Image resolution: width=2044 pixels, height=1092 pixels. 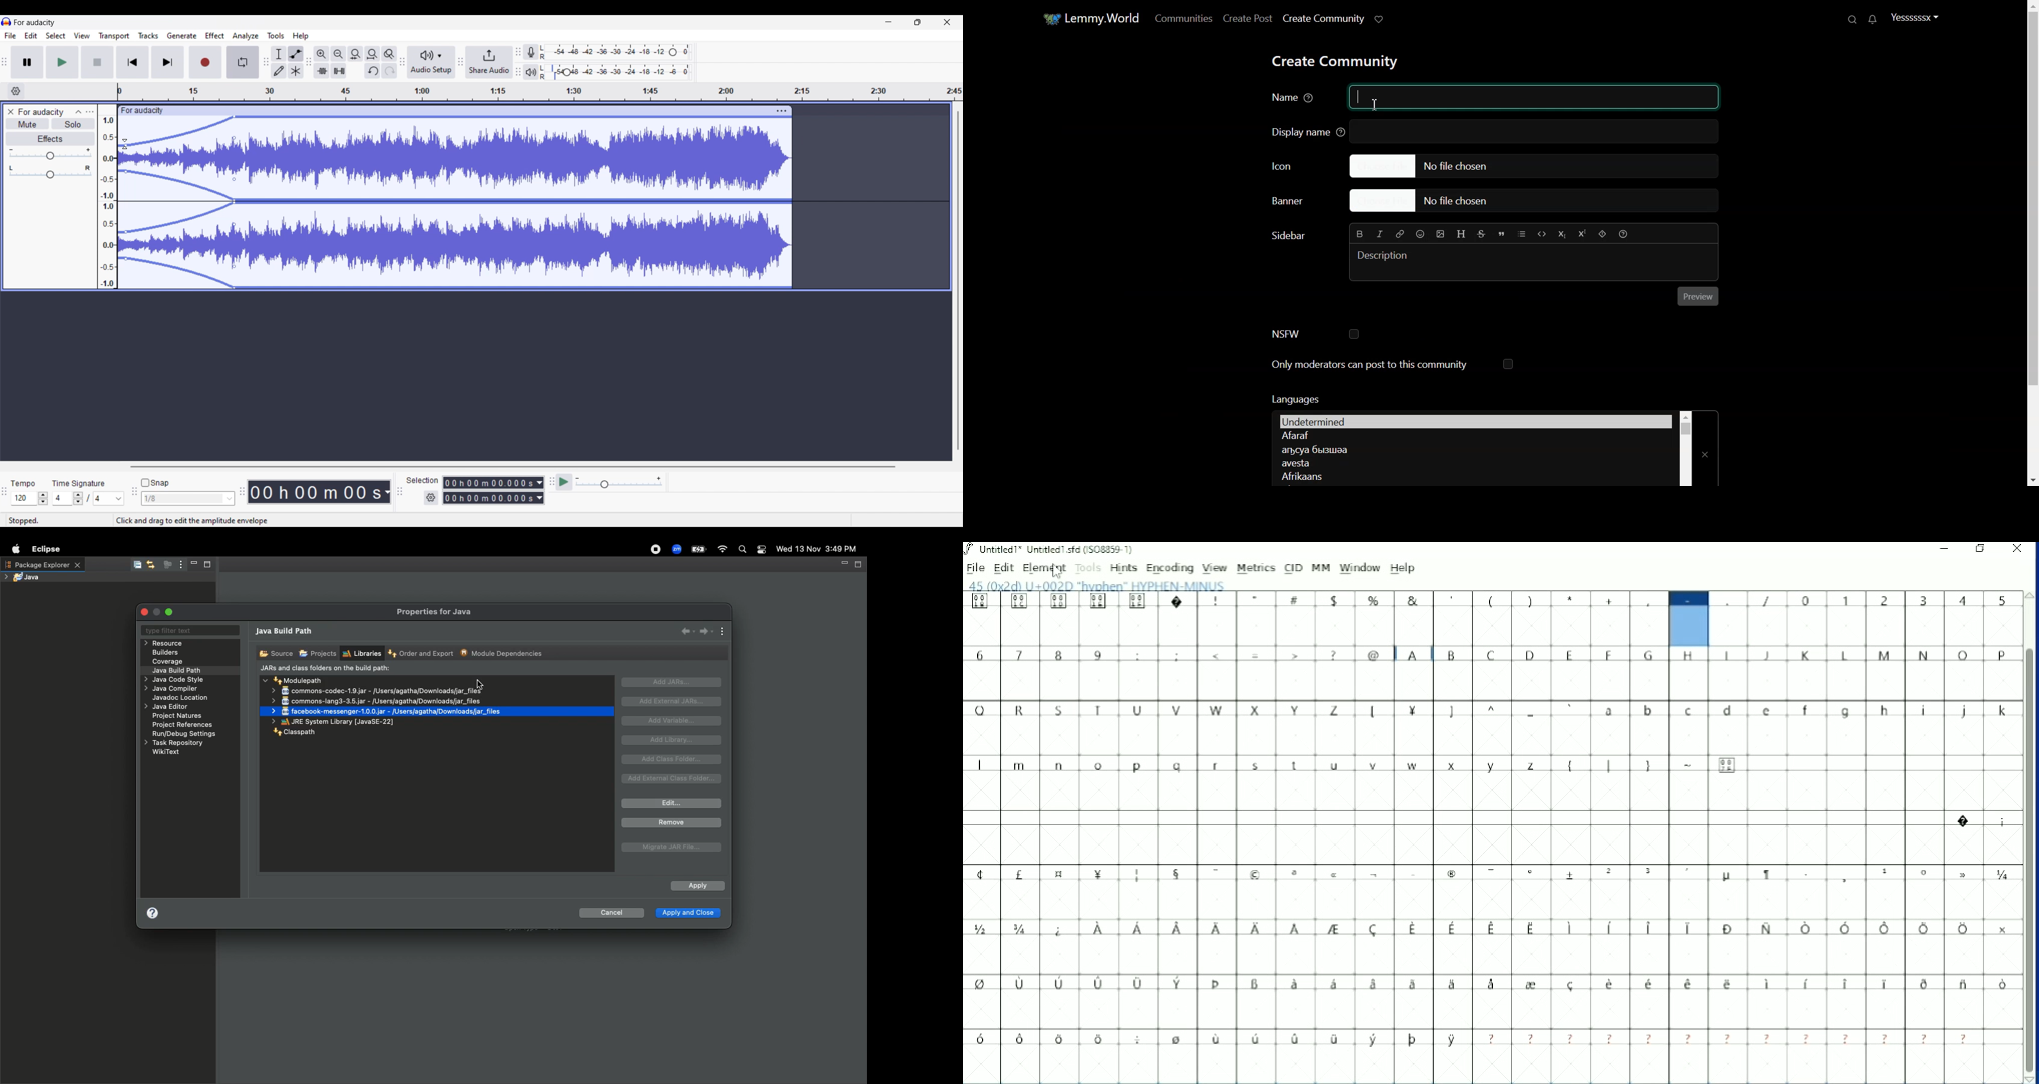 I want to click on Apply, so click(x=697, y=886).